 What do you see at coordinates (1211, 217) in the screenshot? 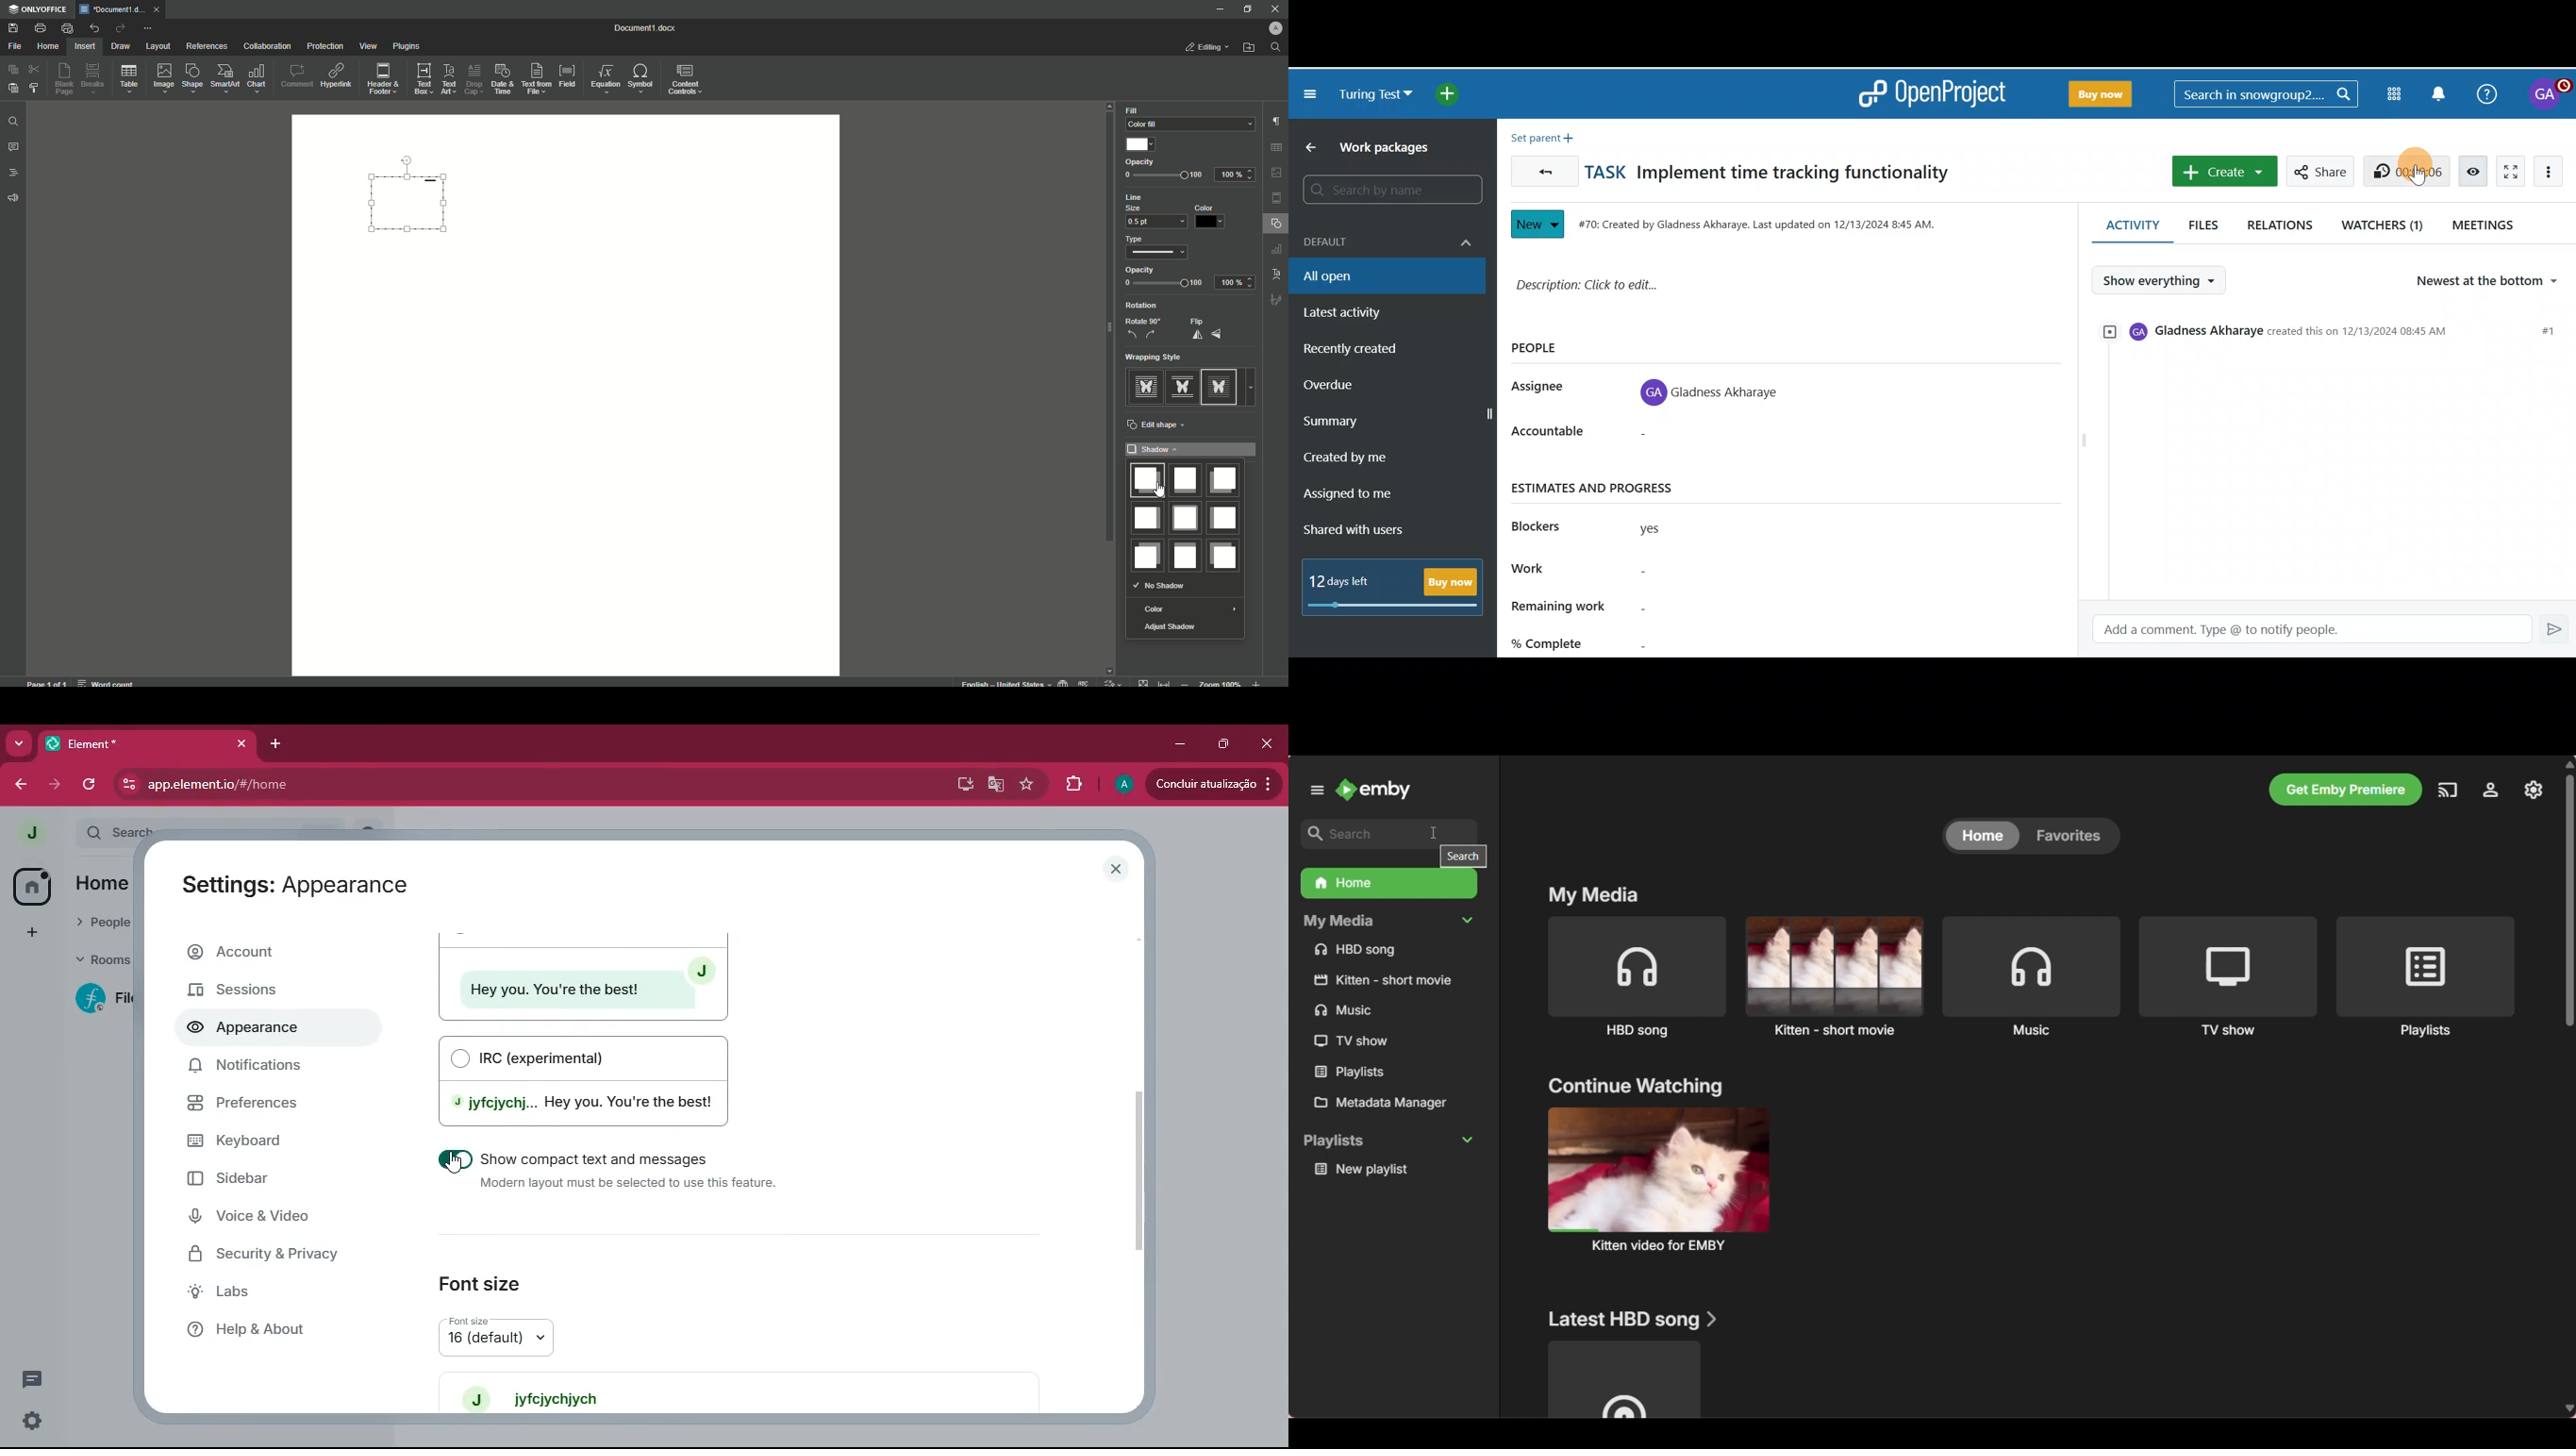
I see `Black  Color` at bounding box center [1211, 217].